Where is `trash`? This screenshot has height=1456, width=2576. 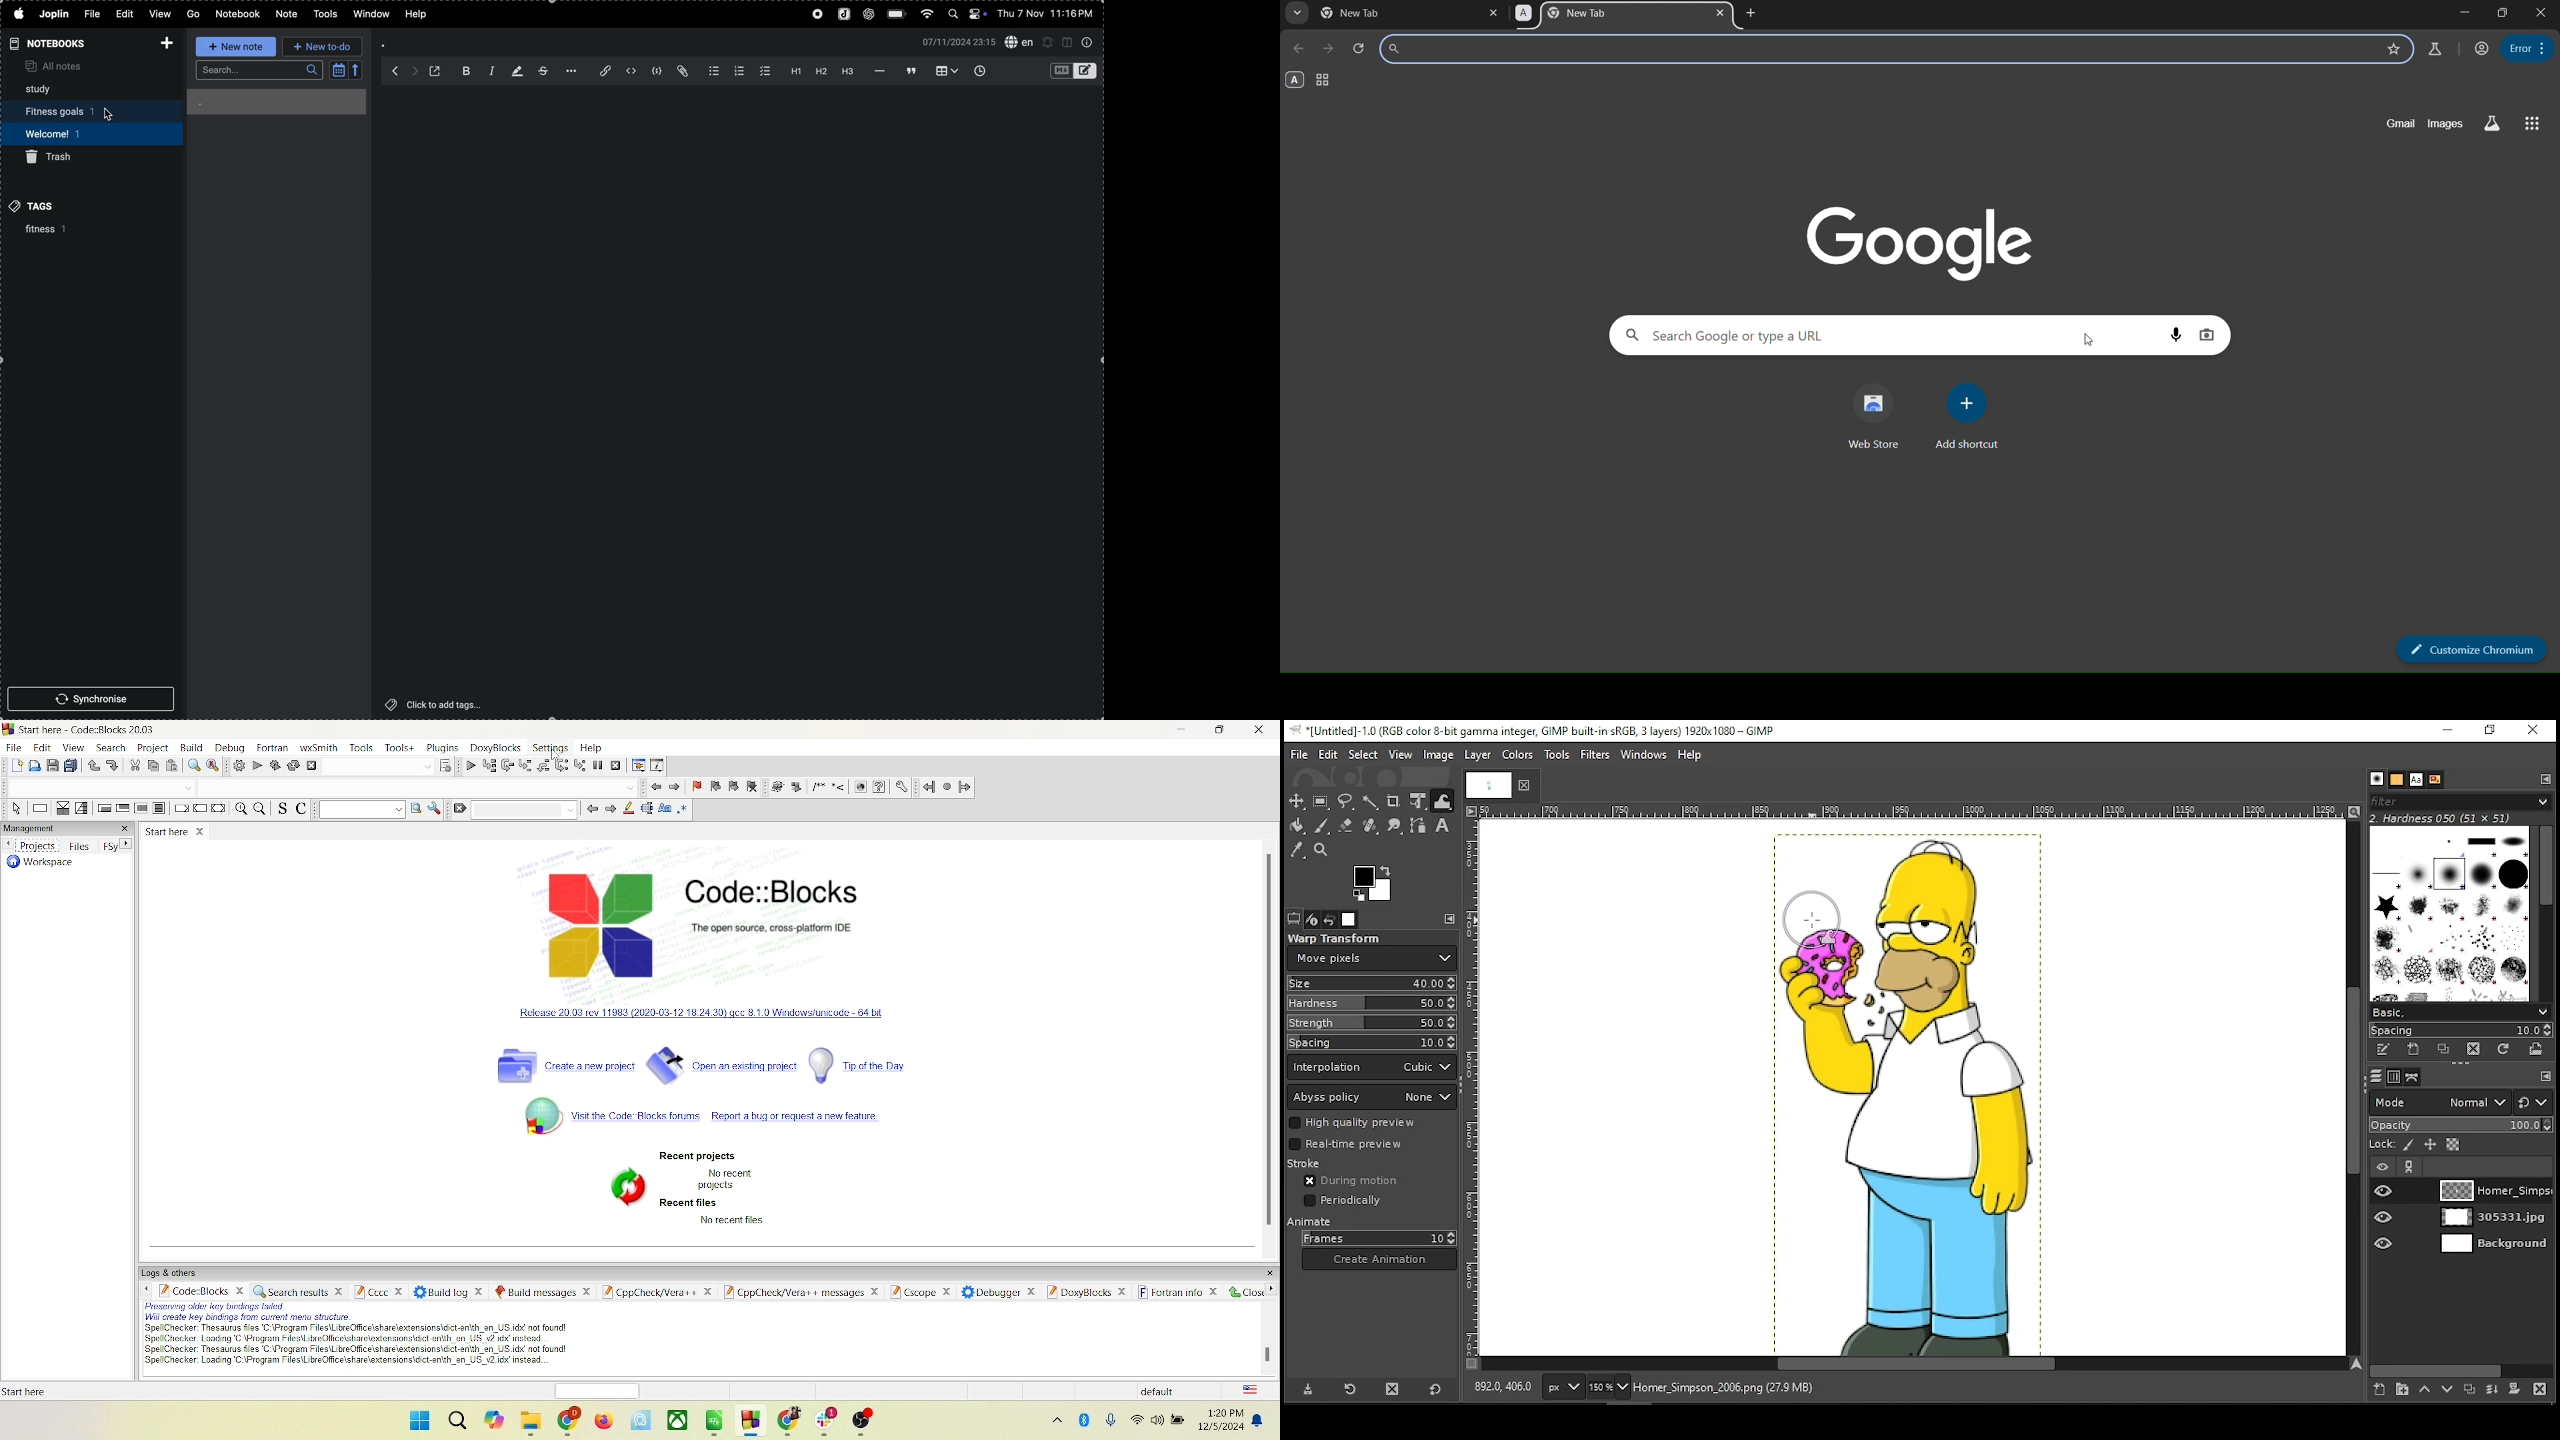
trash is located at coordinates (55, 158).